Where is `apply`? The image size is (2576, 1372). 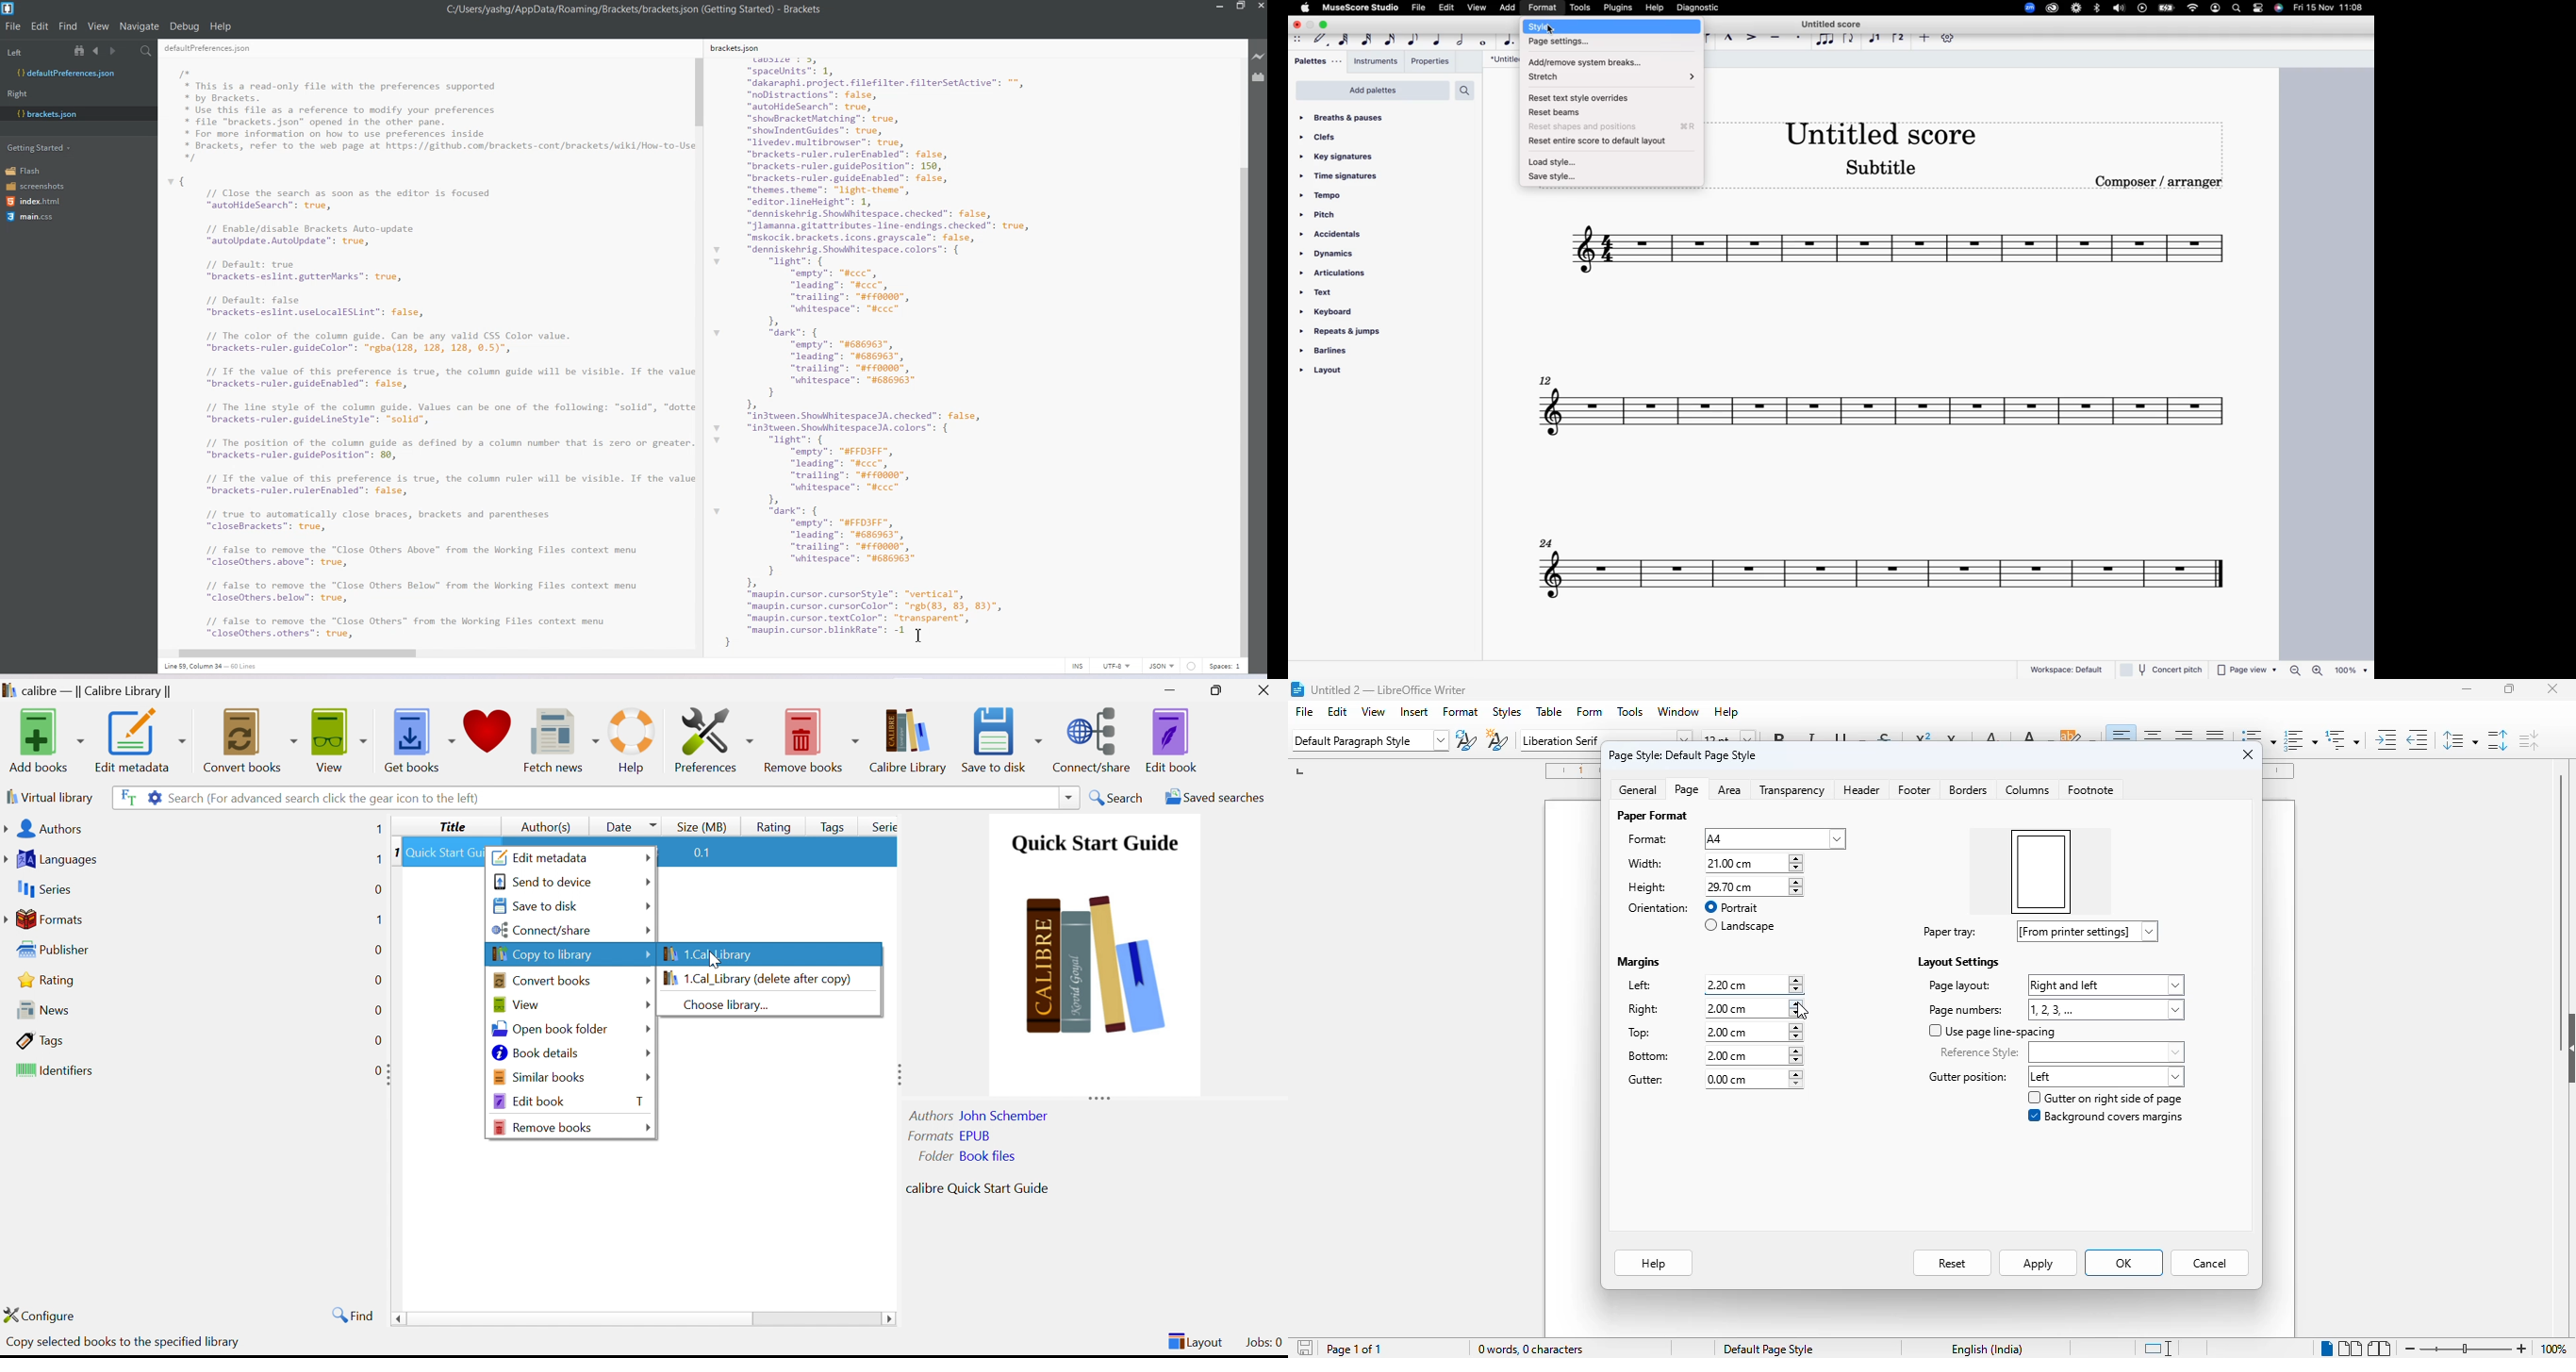
apply is located at coordinates (2037, 1263).